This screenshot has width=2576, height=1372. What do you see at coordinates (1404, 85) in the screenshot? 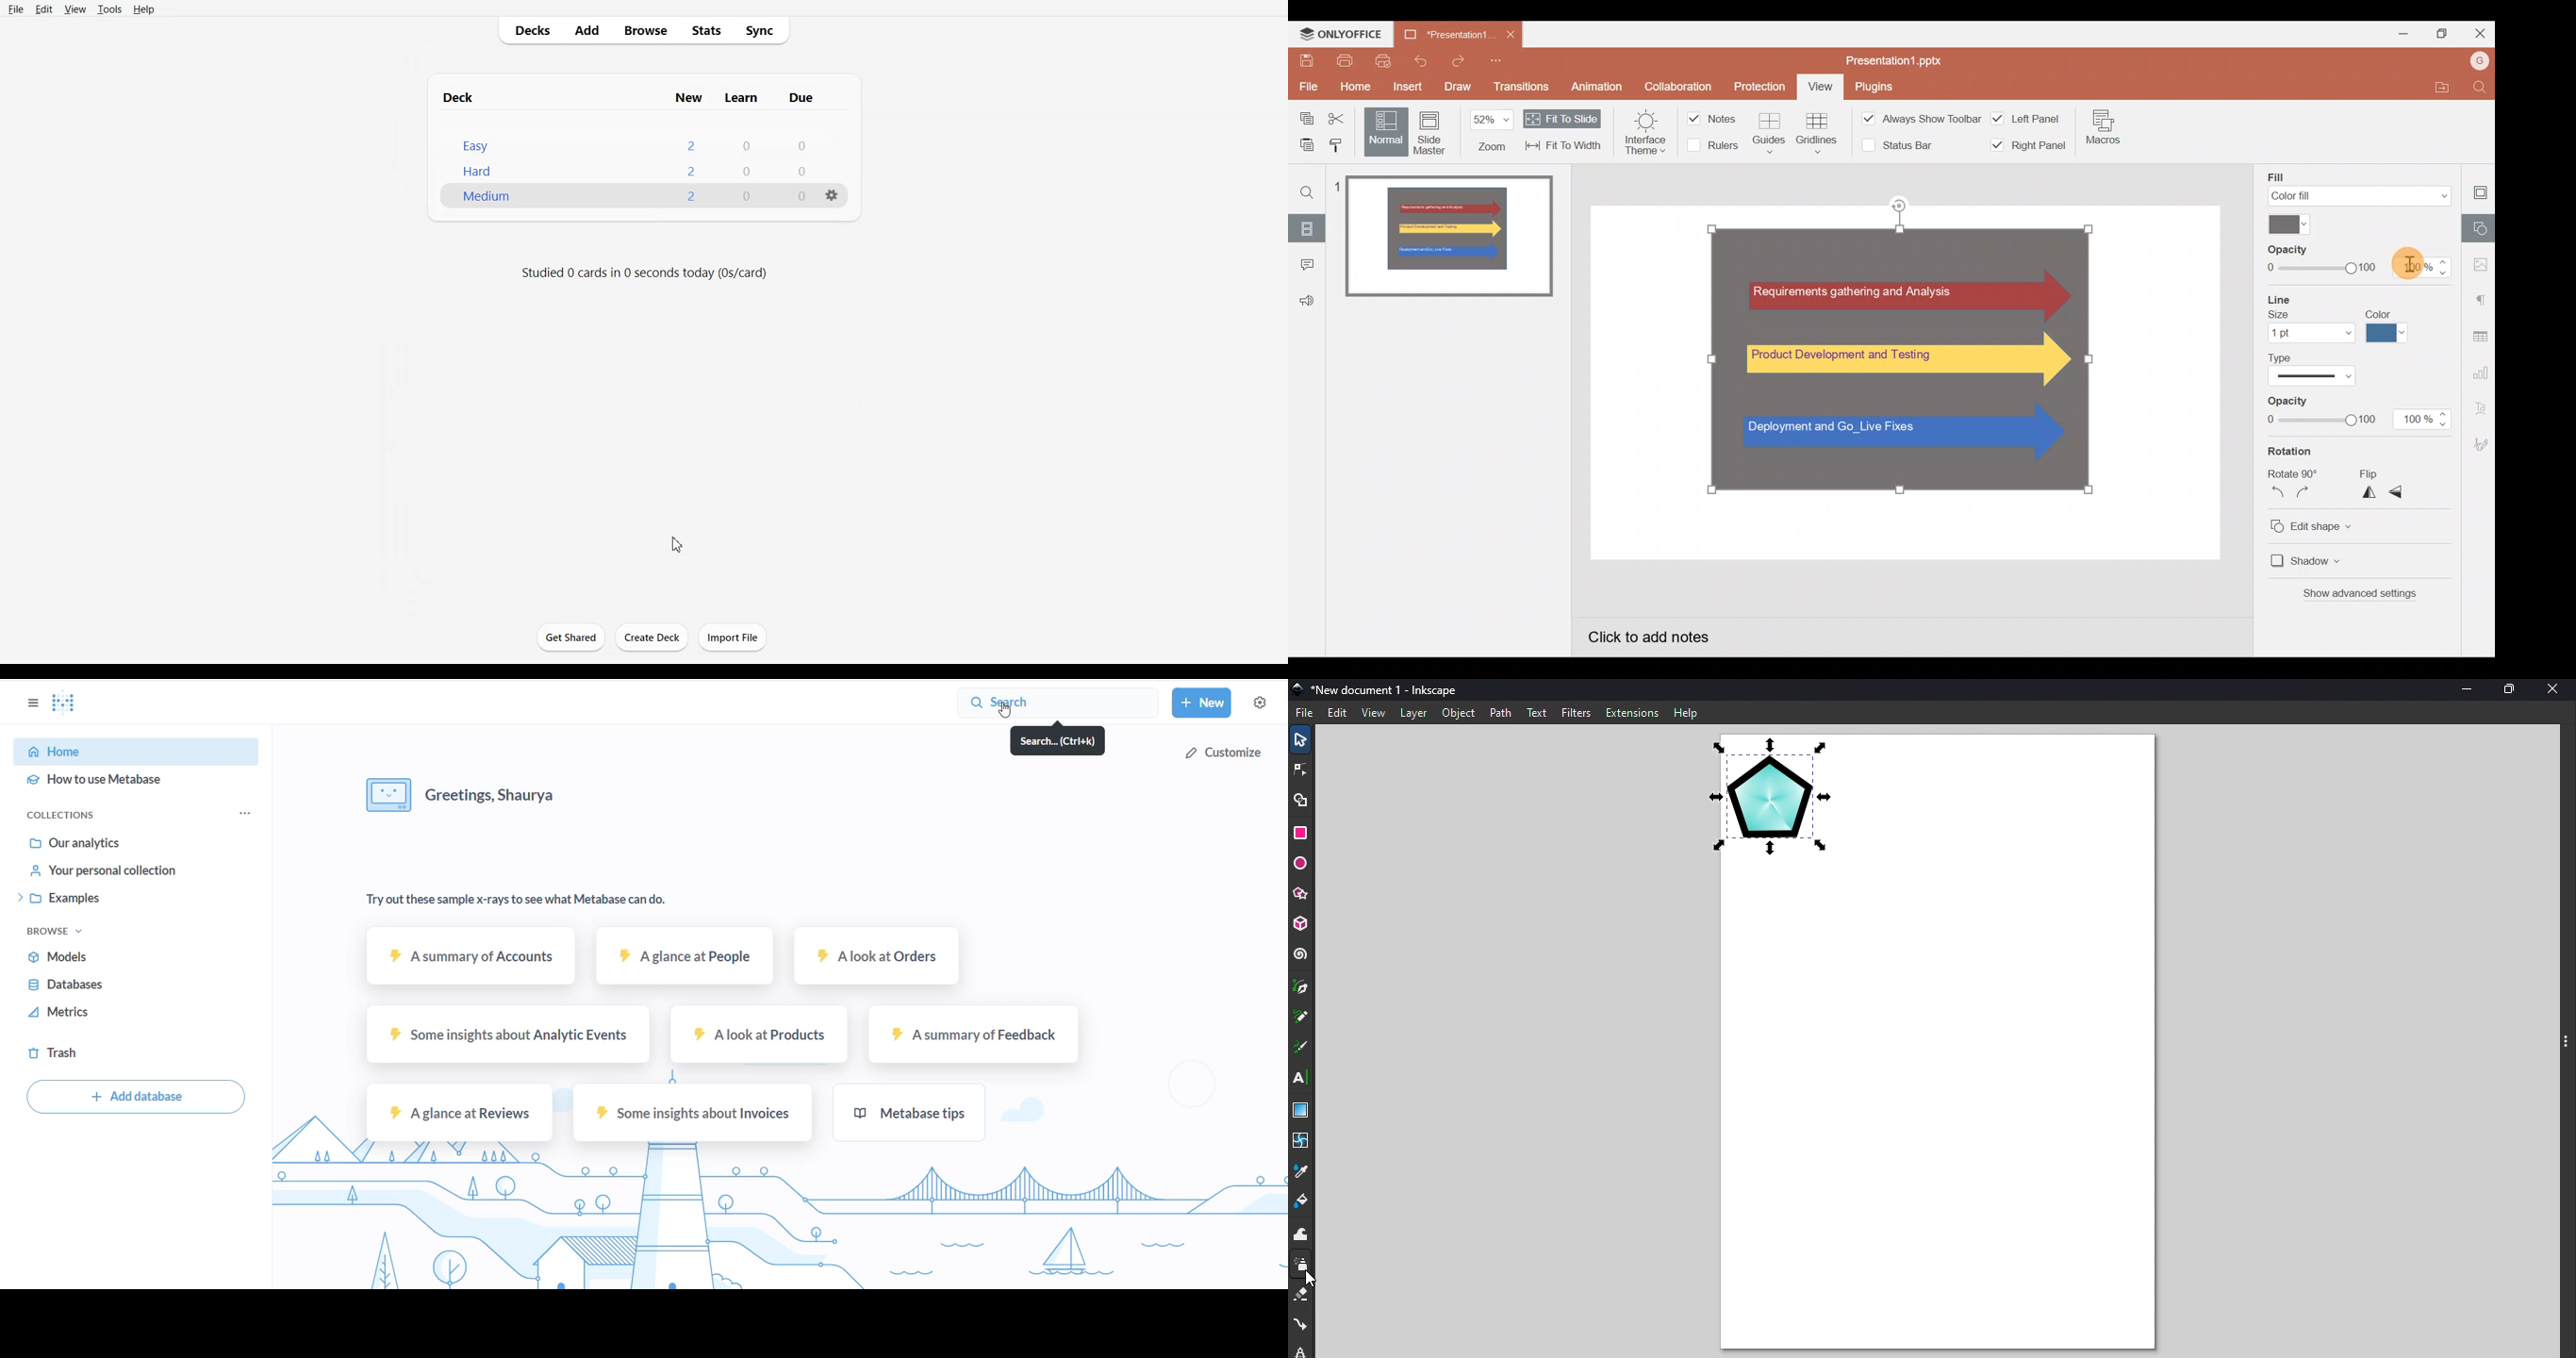
I see `Insert` at bounding box center [1404, 85].